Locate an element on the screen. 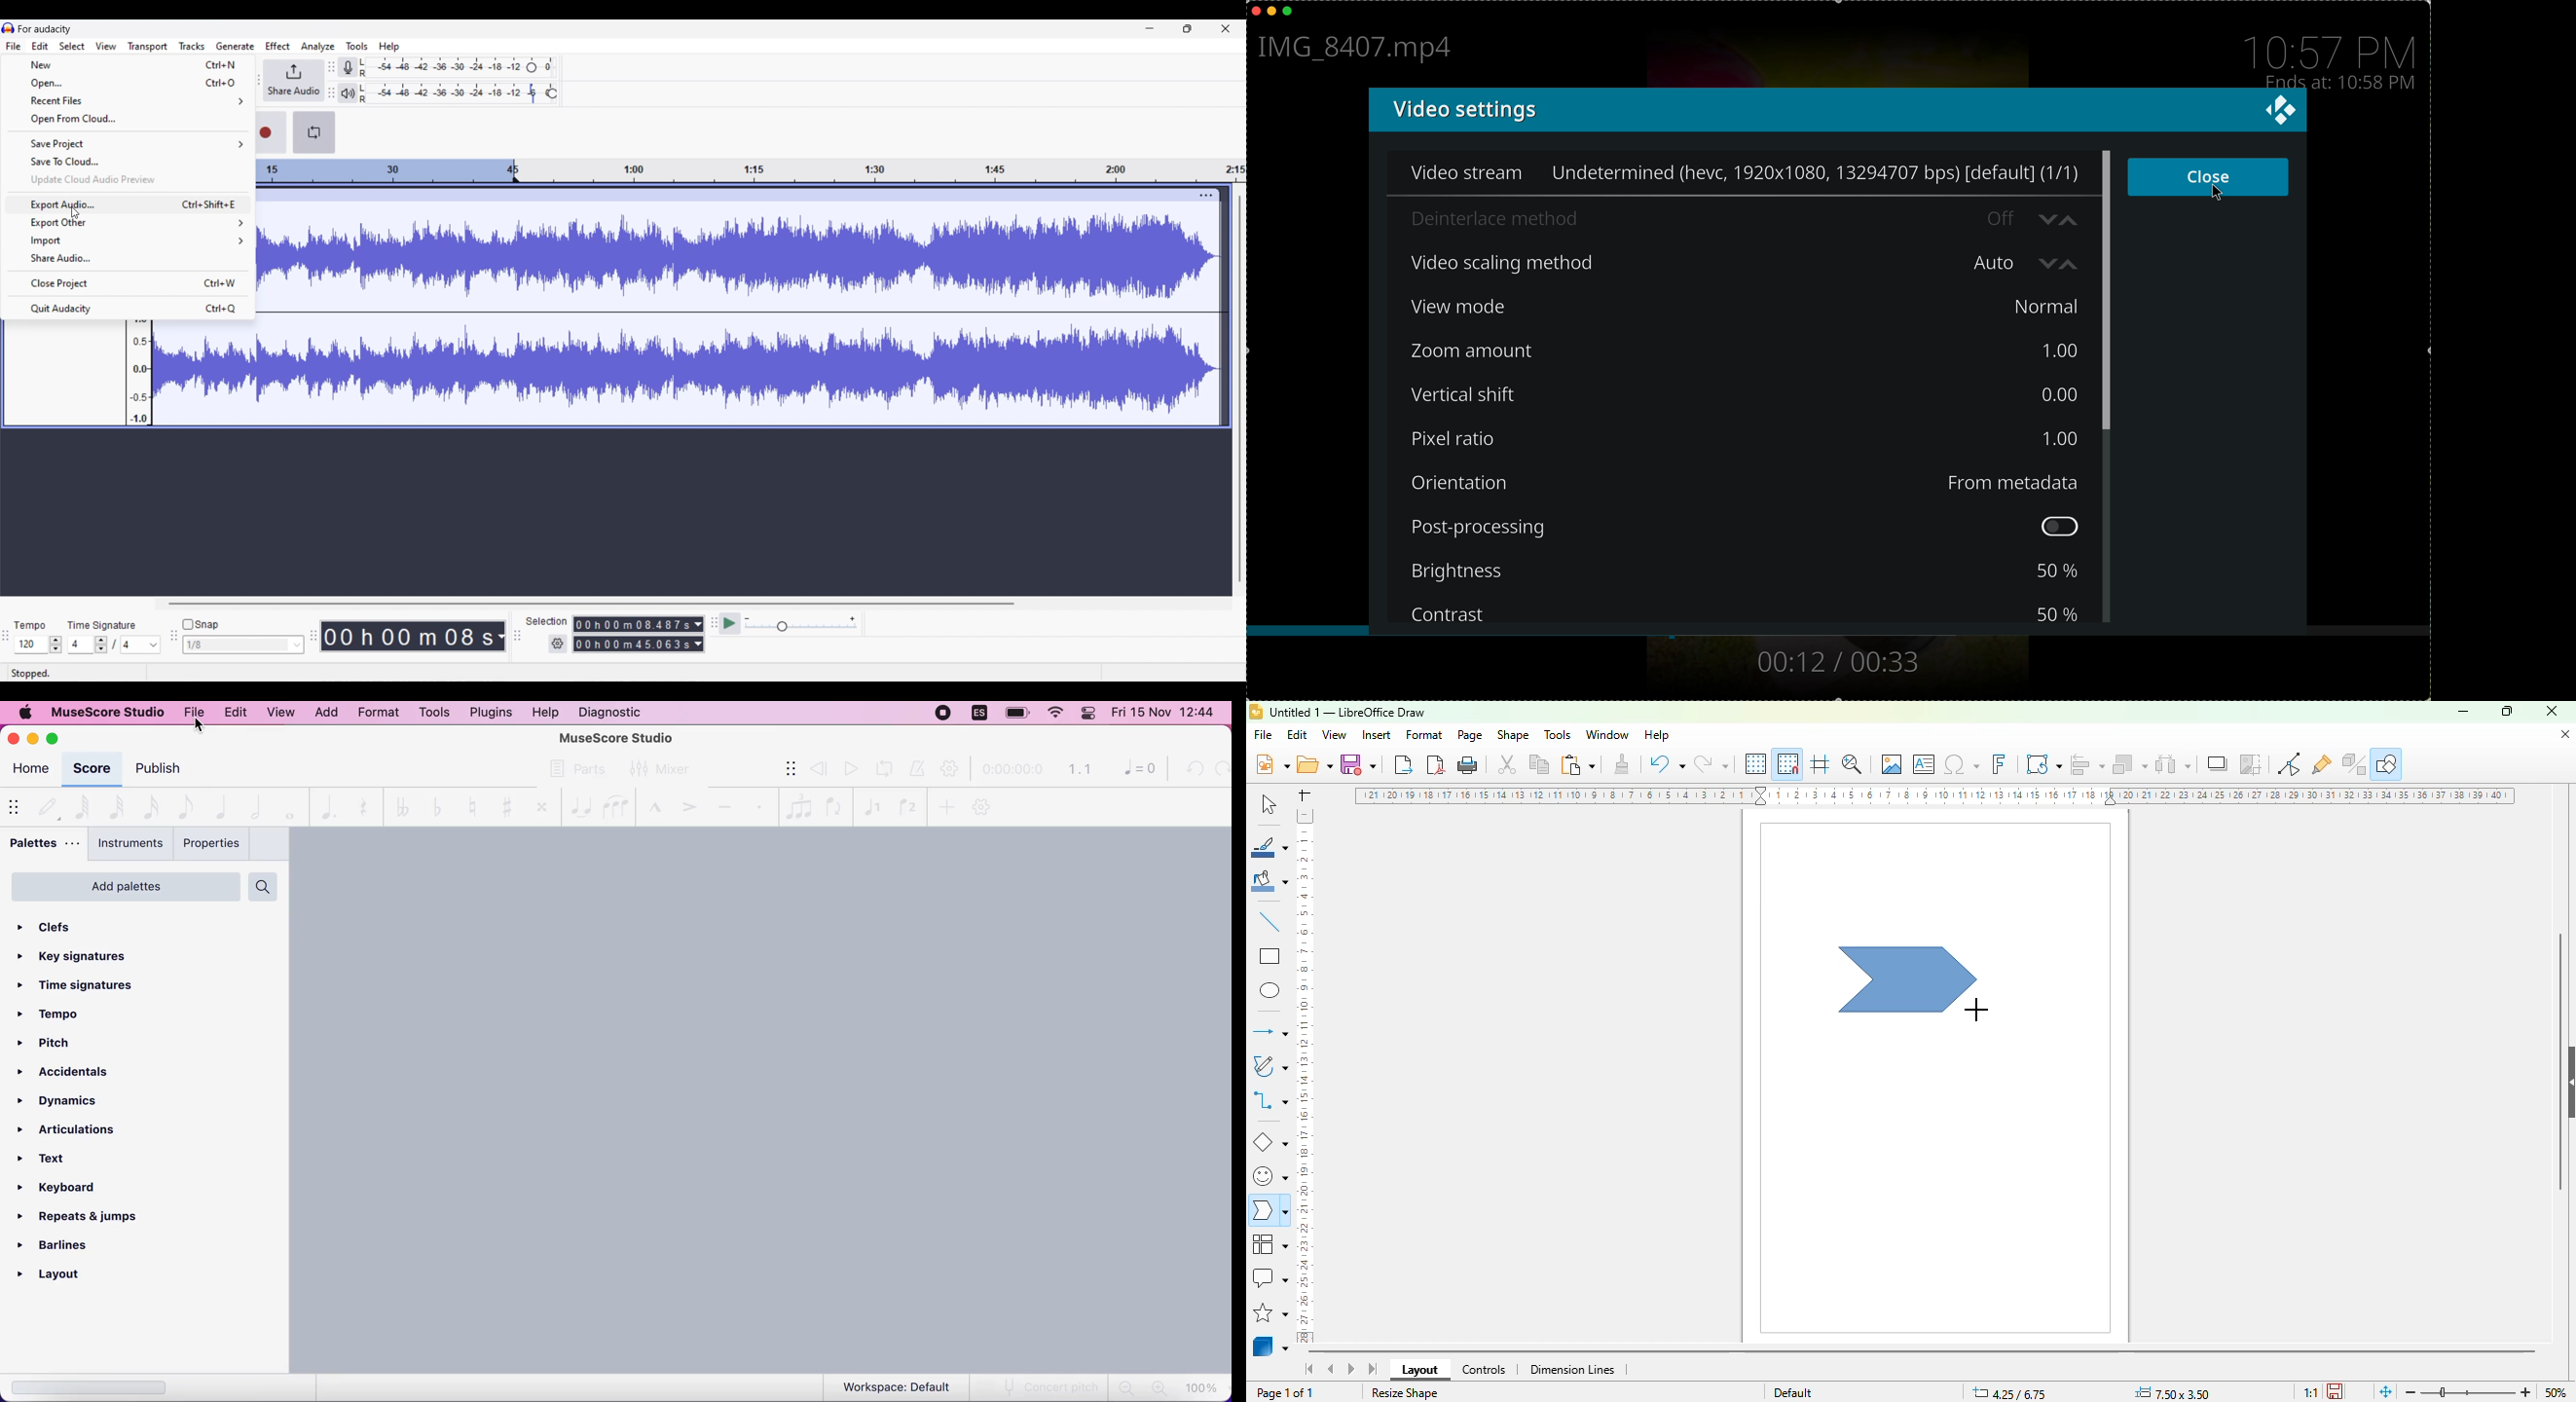  deinterlace method is located at coordinates (1705, 217).